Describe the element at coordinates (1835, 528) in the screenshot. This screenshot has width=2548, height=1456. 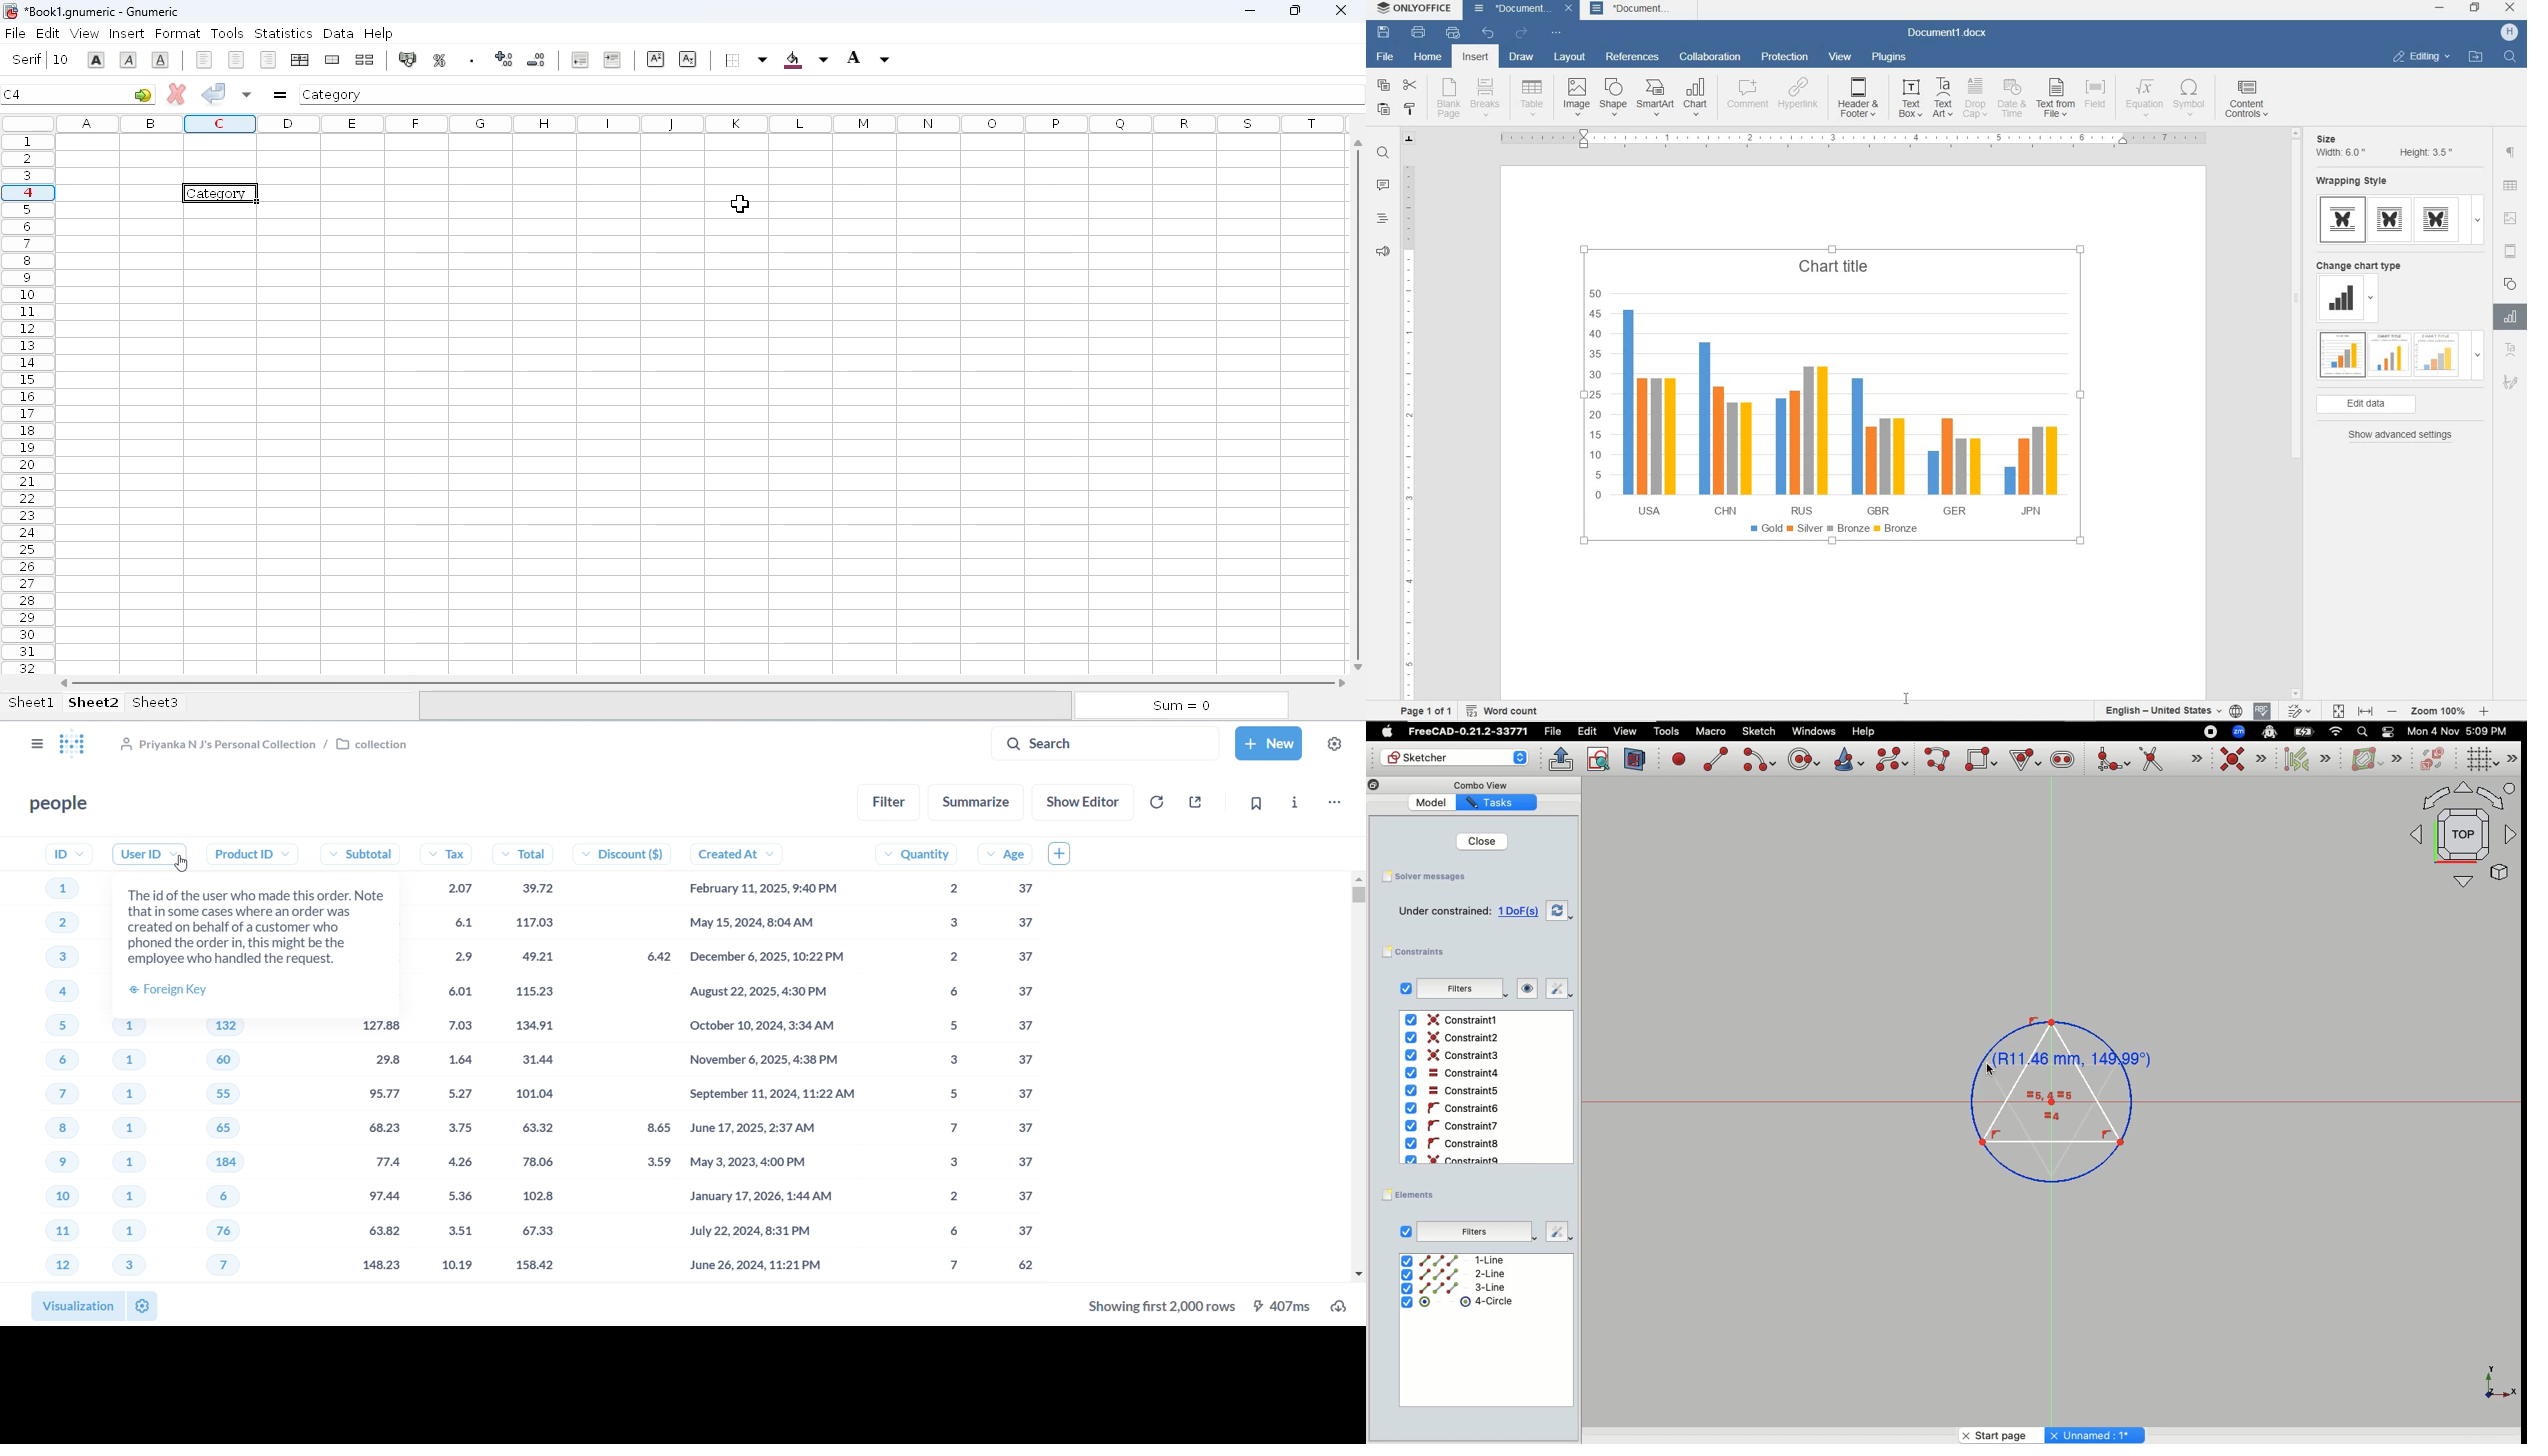
I see `bronze legend added` at that location.